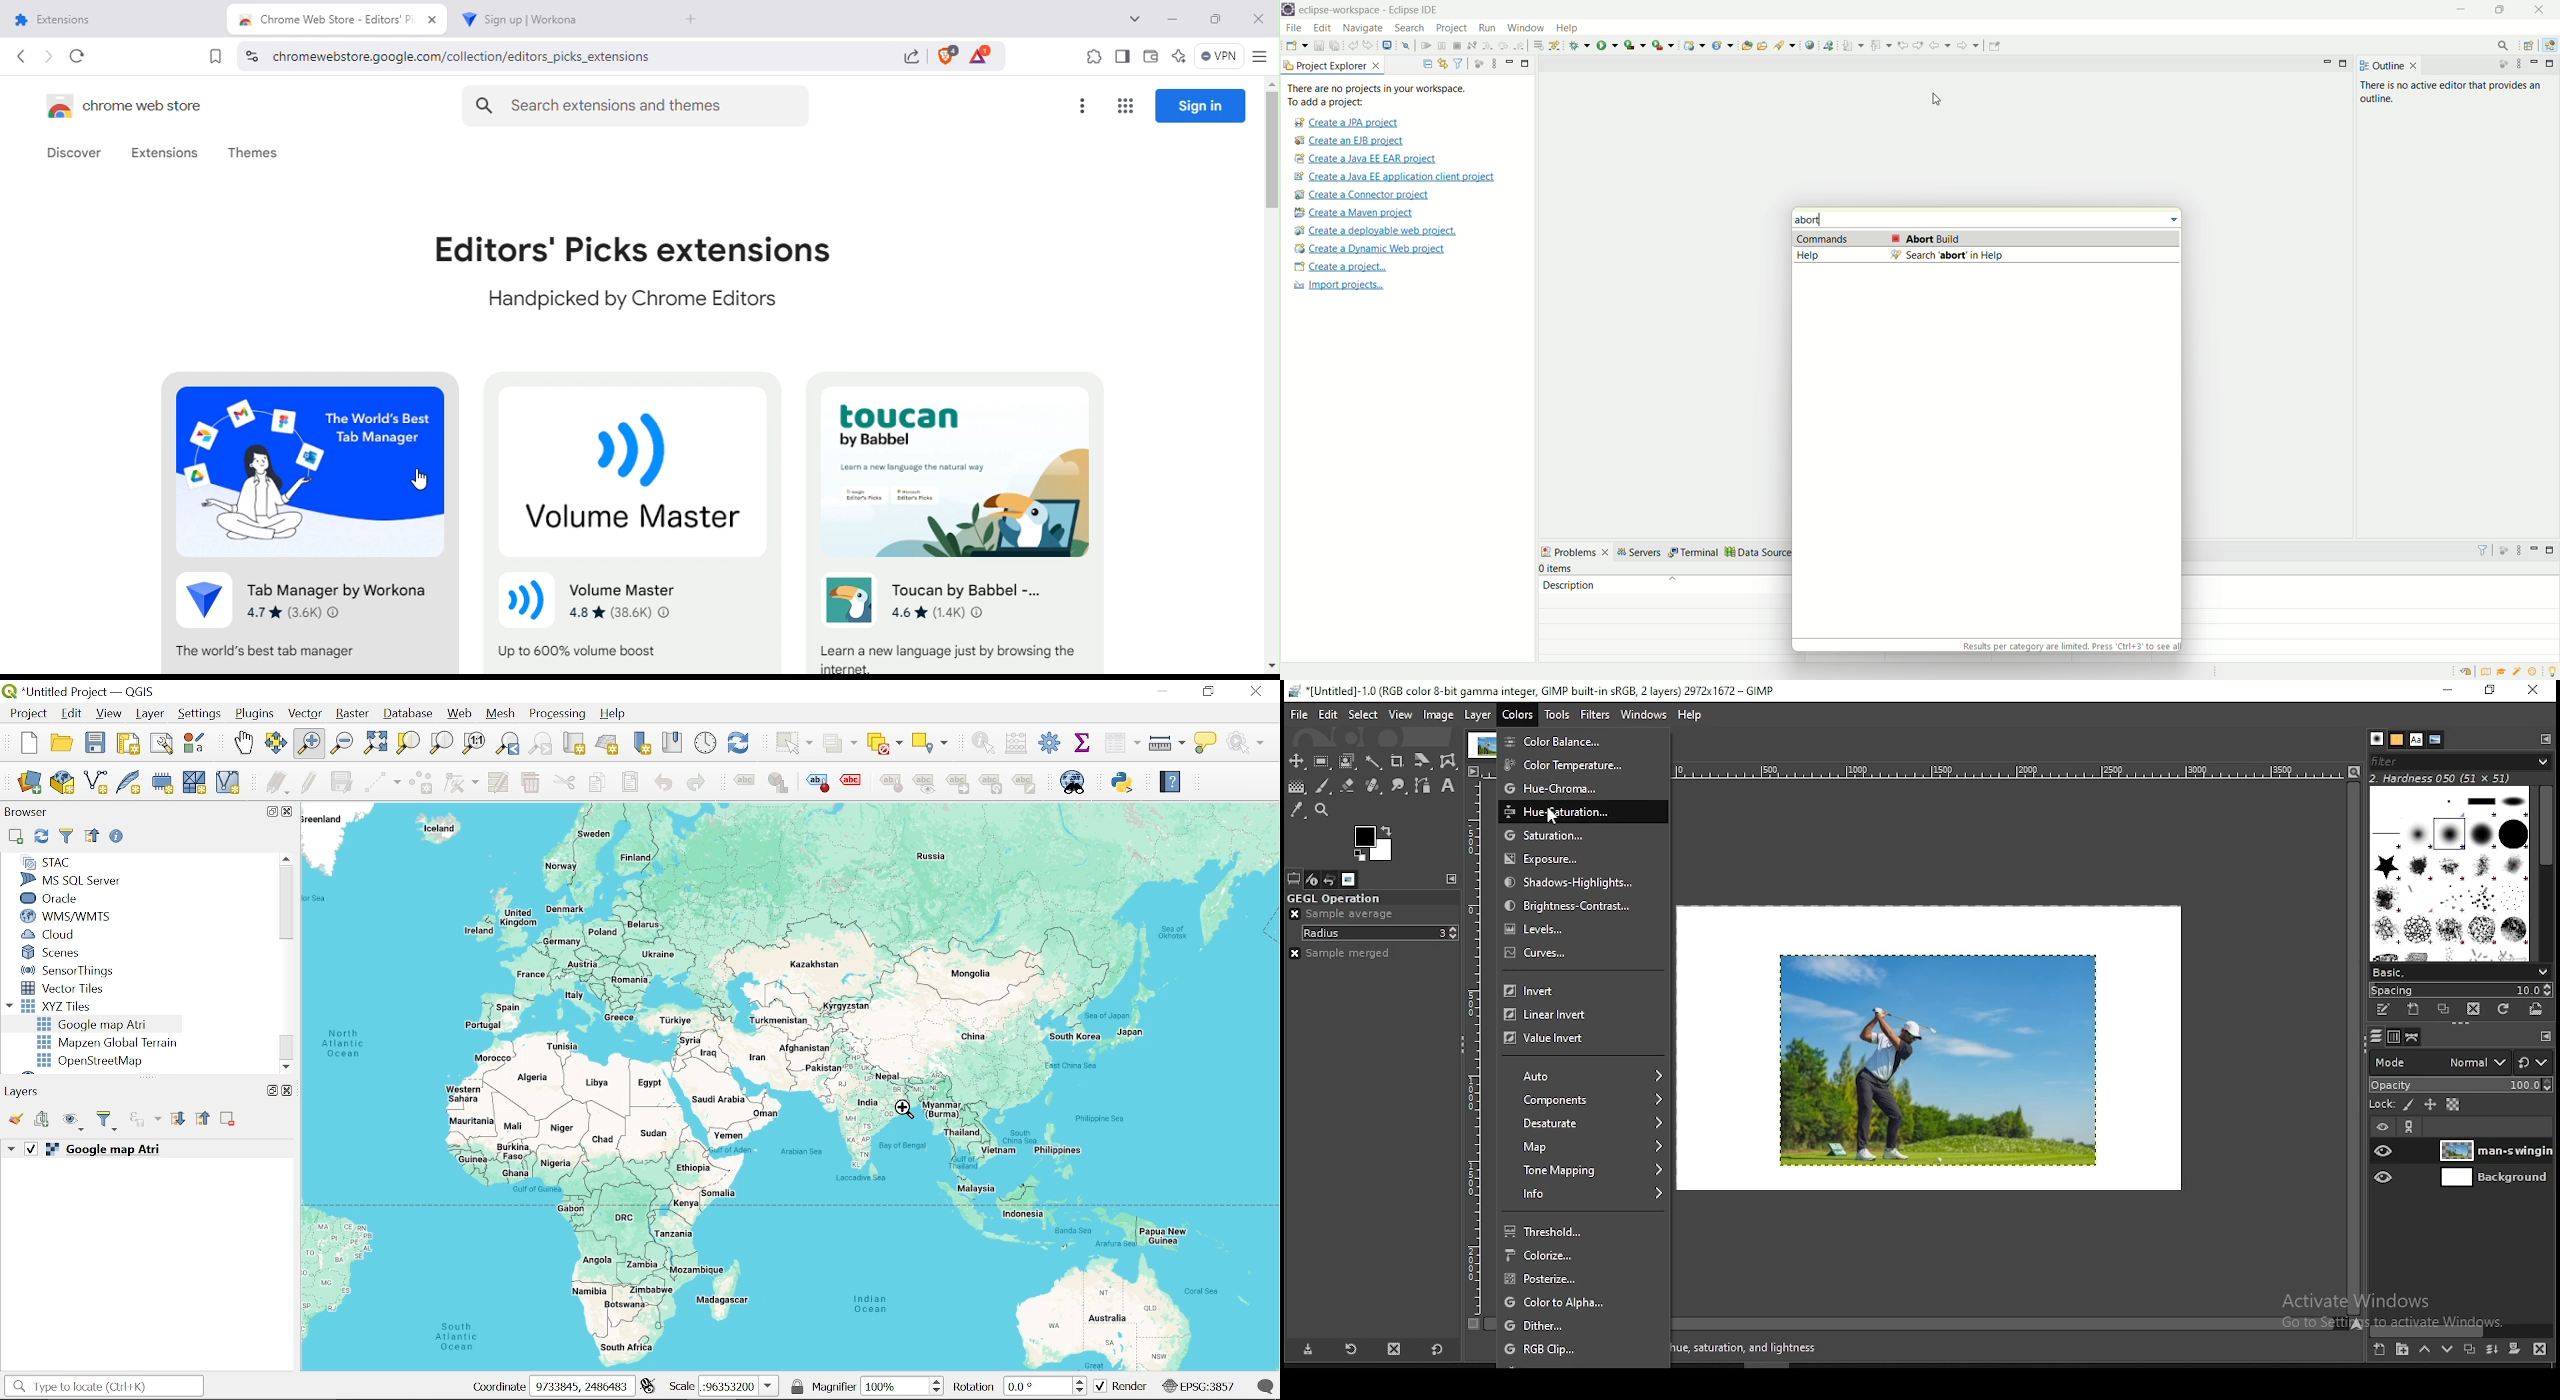  I want to click on Close Browser, so click(289, 812).